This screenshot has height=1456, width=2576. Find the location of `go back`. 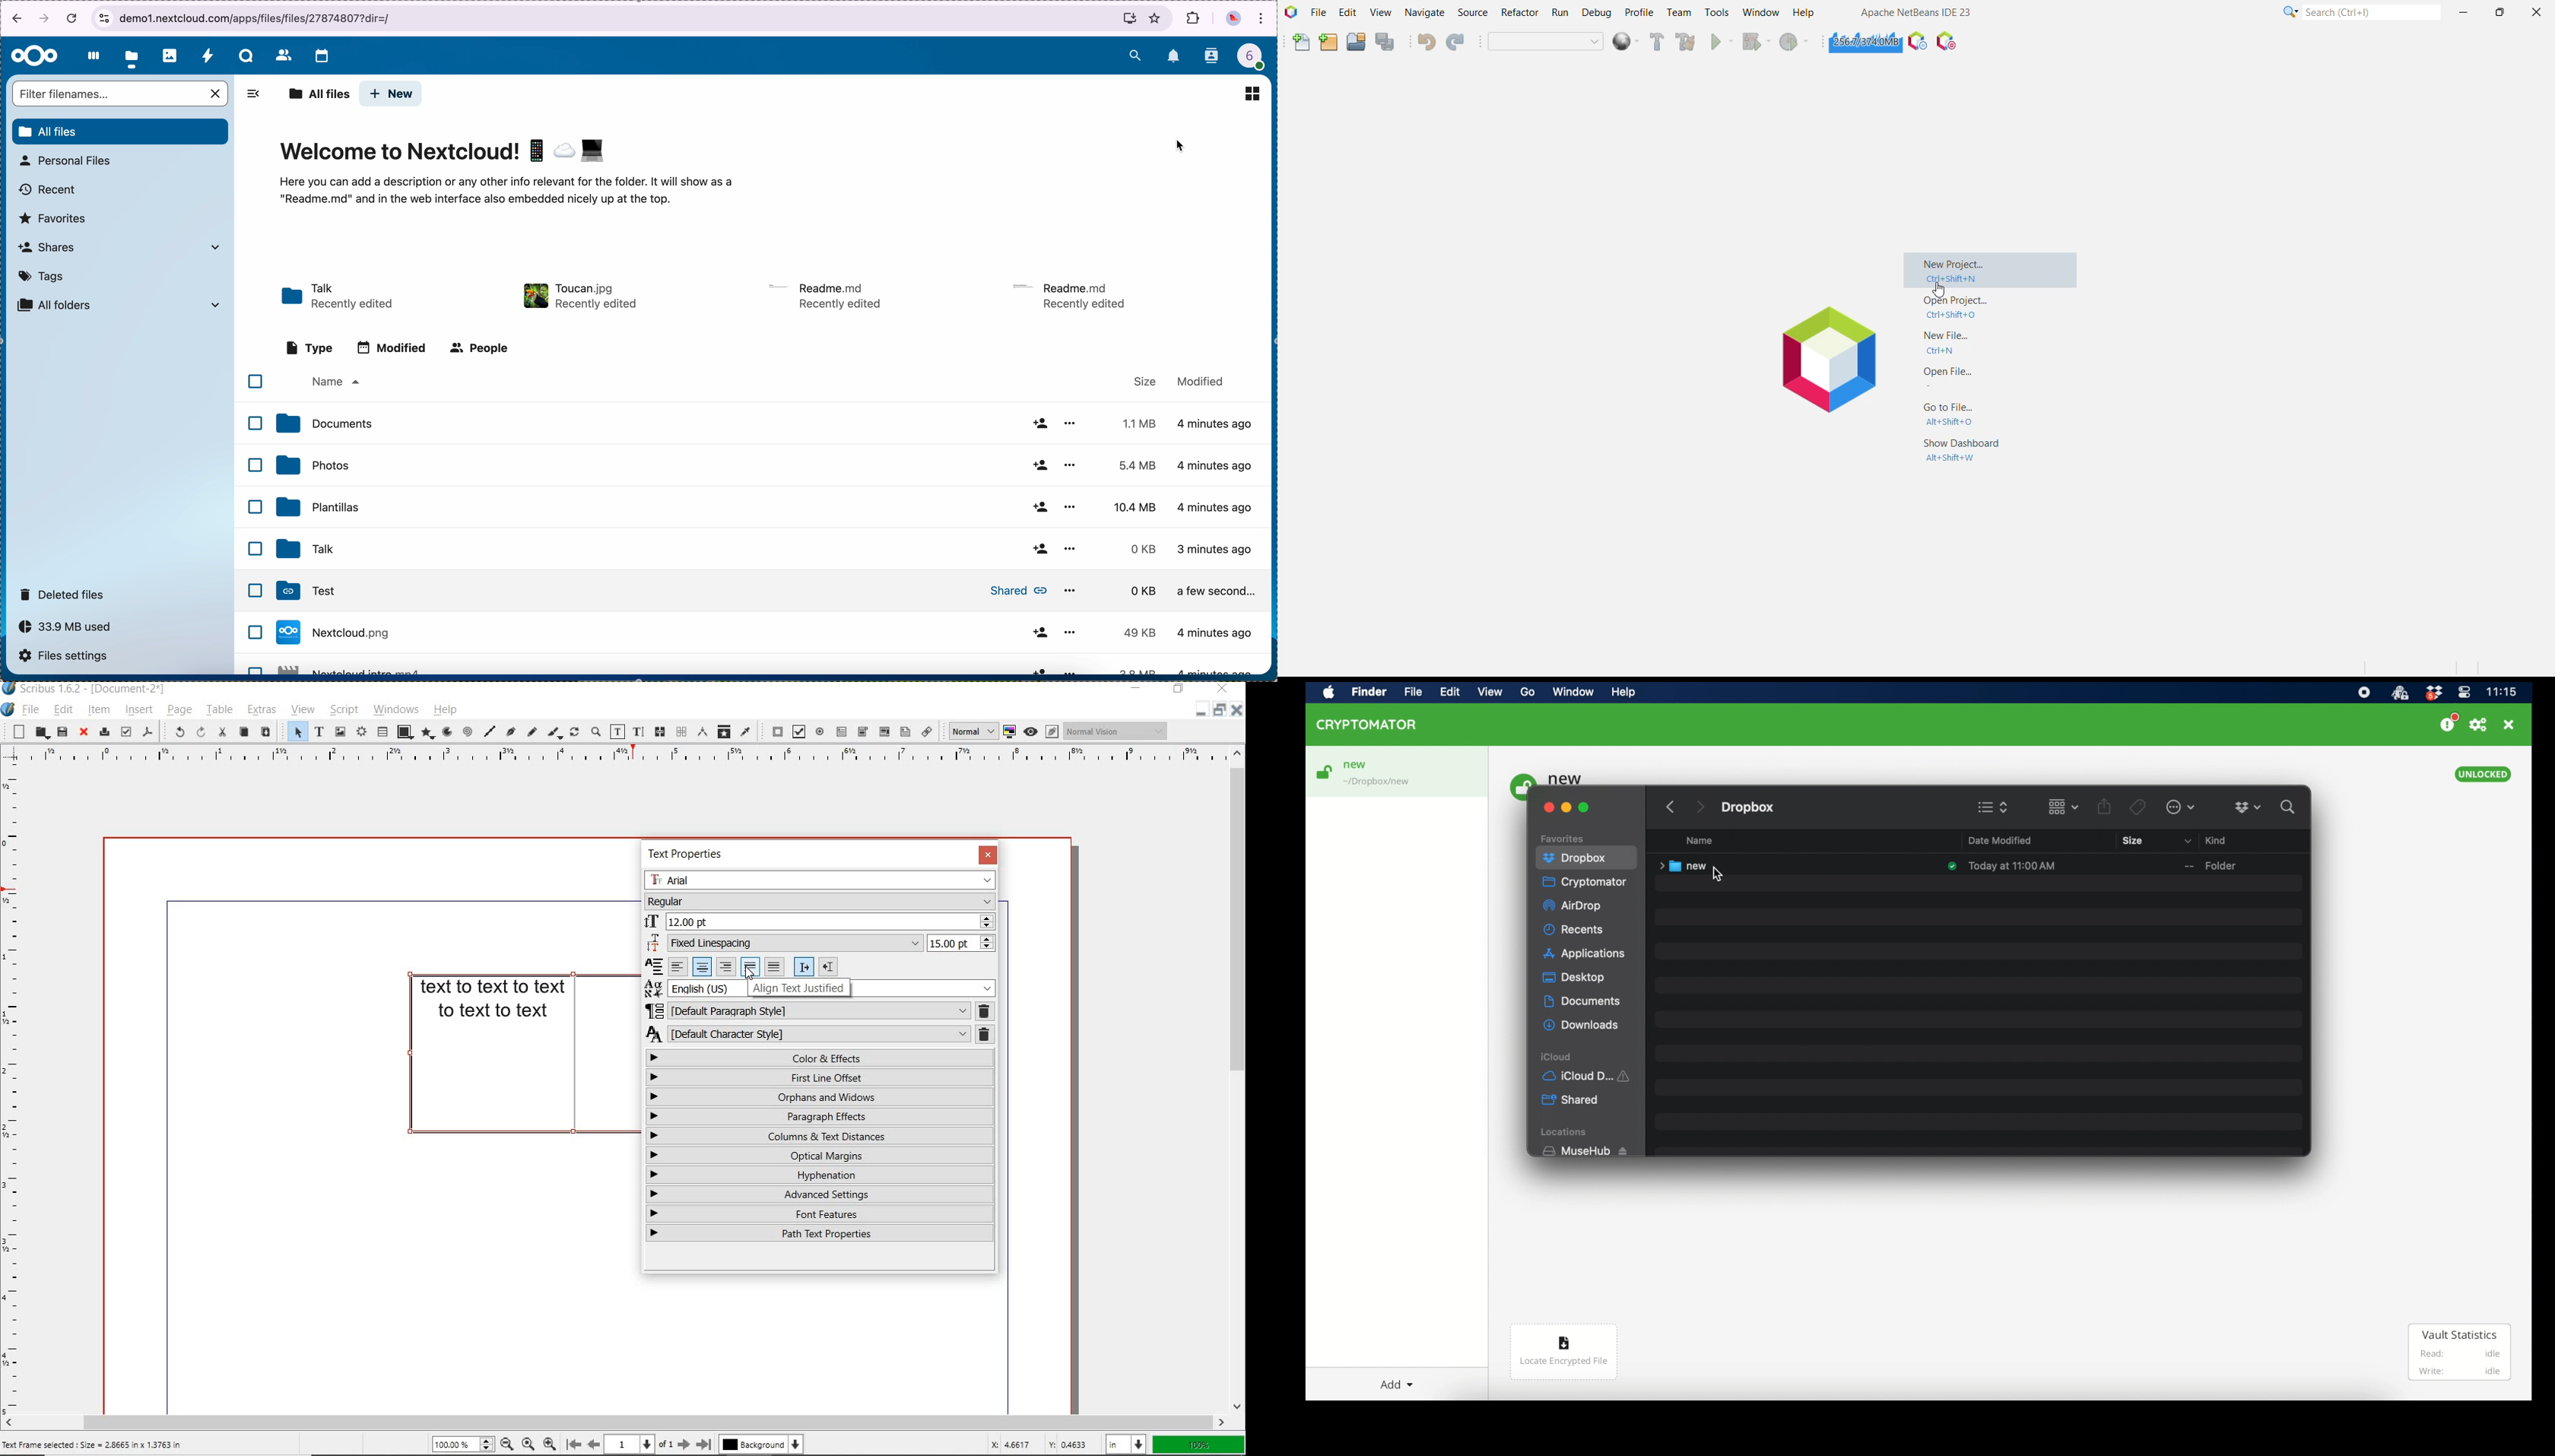

go back is located at coordinates (594, 1443).